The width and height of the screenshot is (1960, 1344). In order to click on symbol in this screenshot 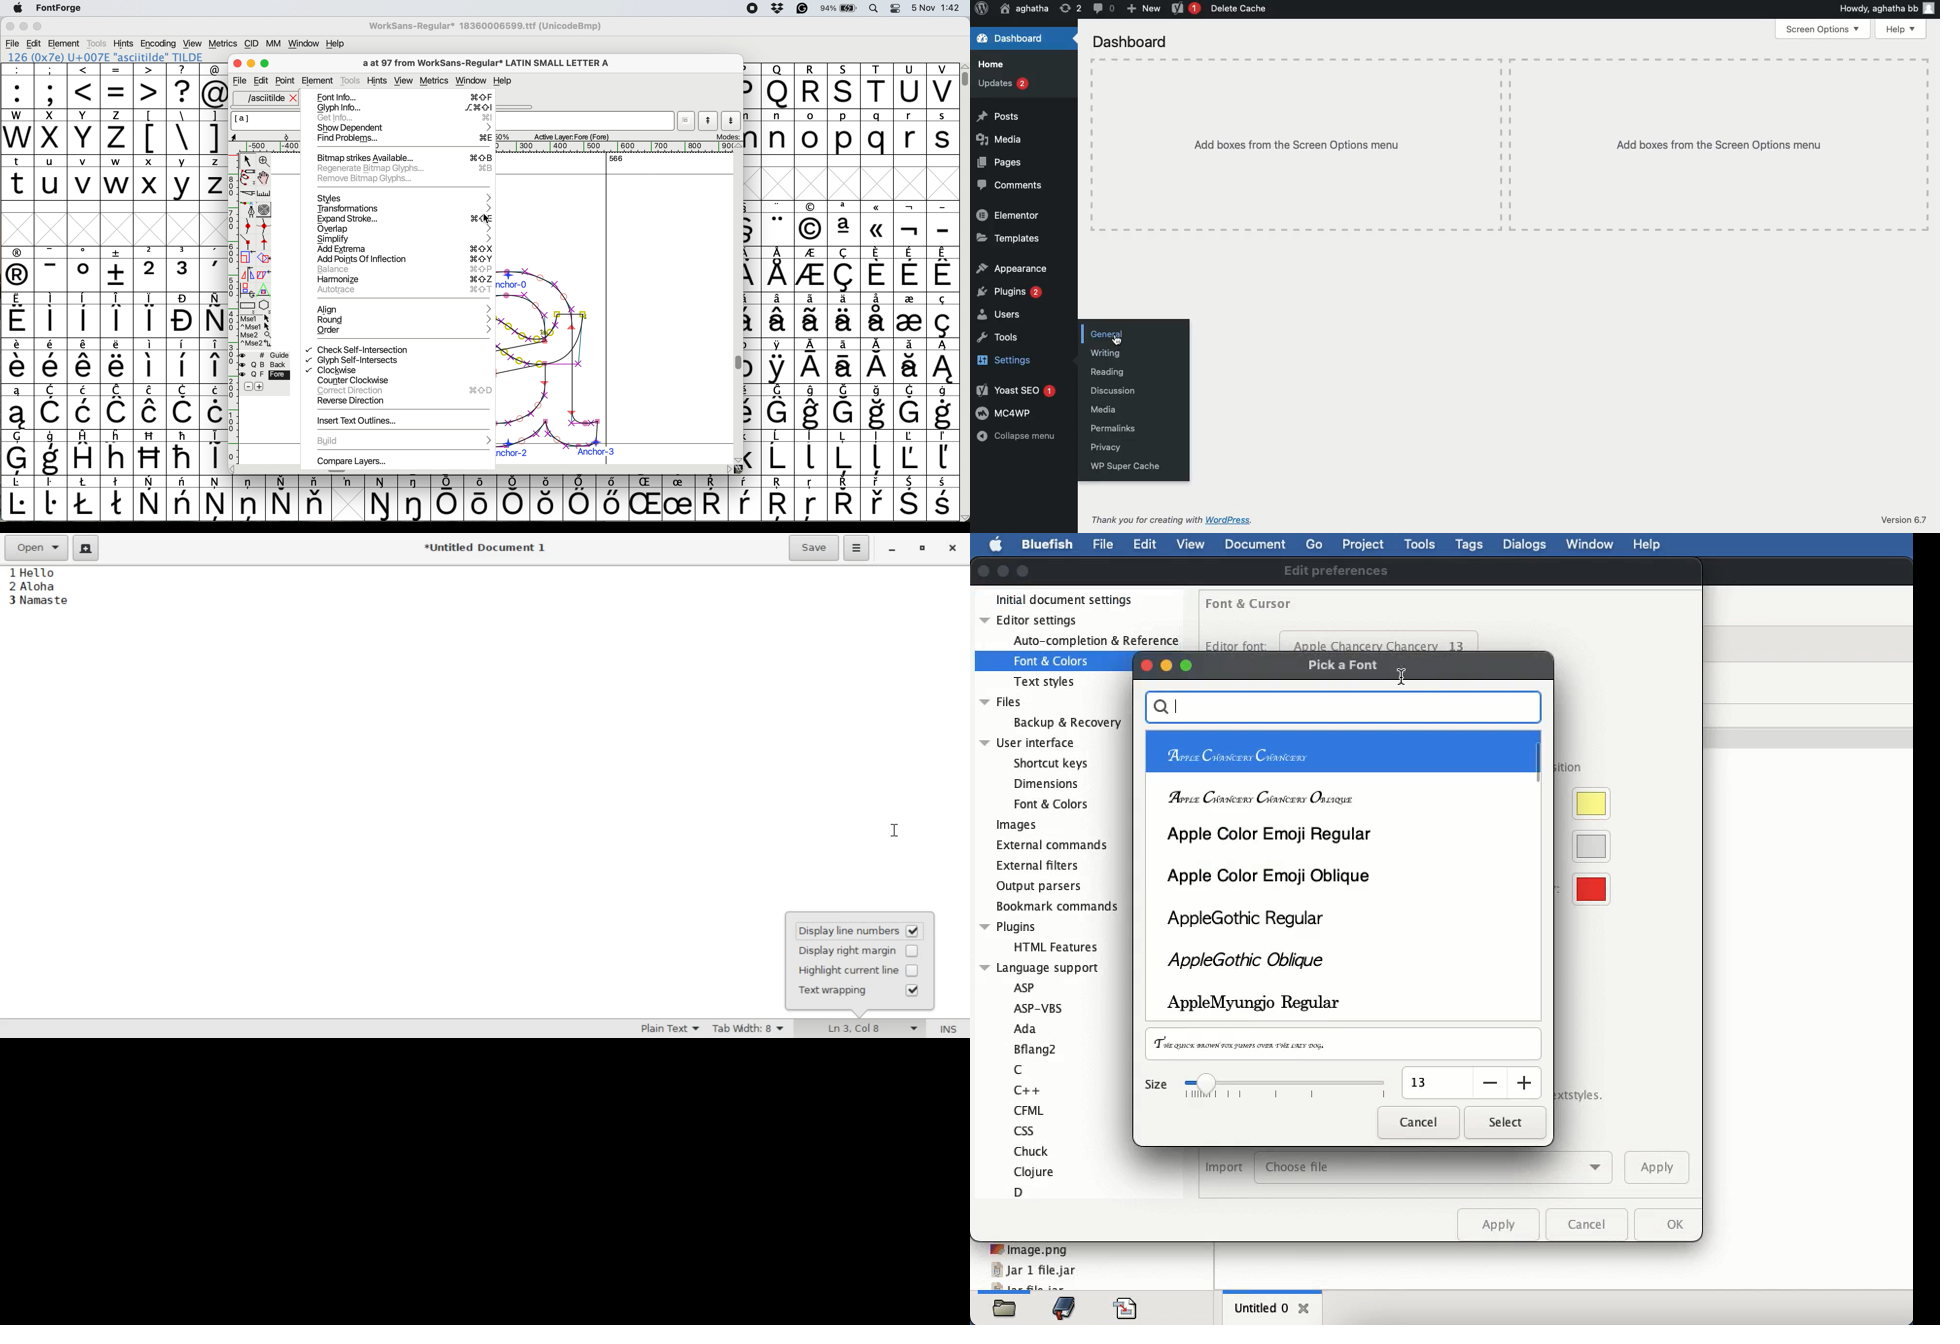, I will do `click(183, 453)`.